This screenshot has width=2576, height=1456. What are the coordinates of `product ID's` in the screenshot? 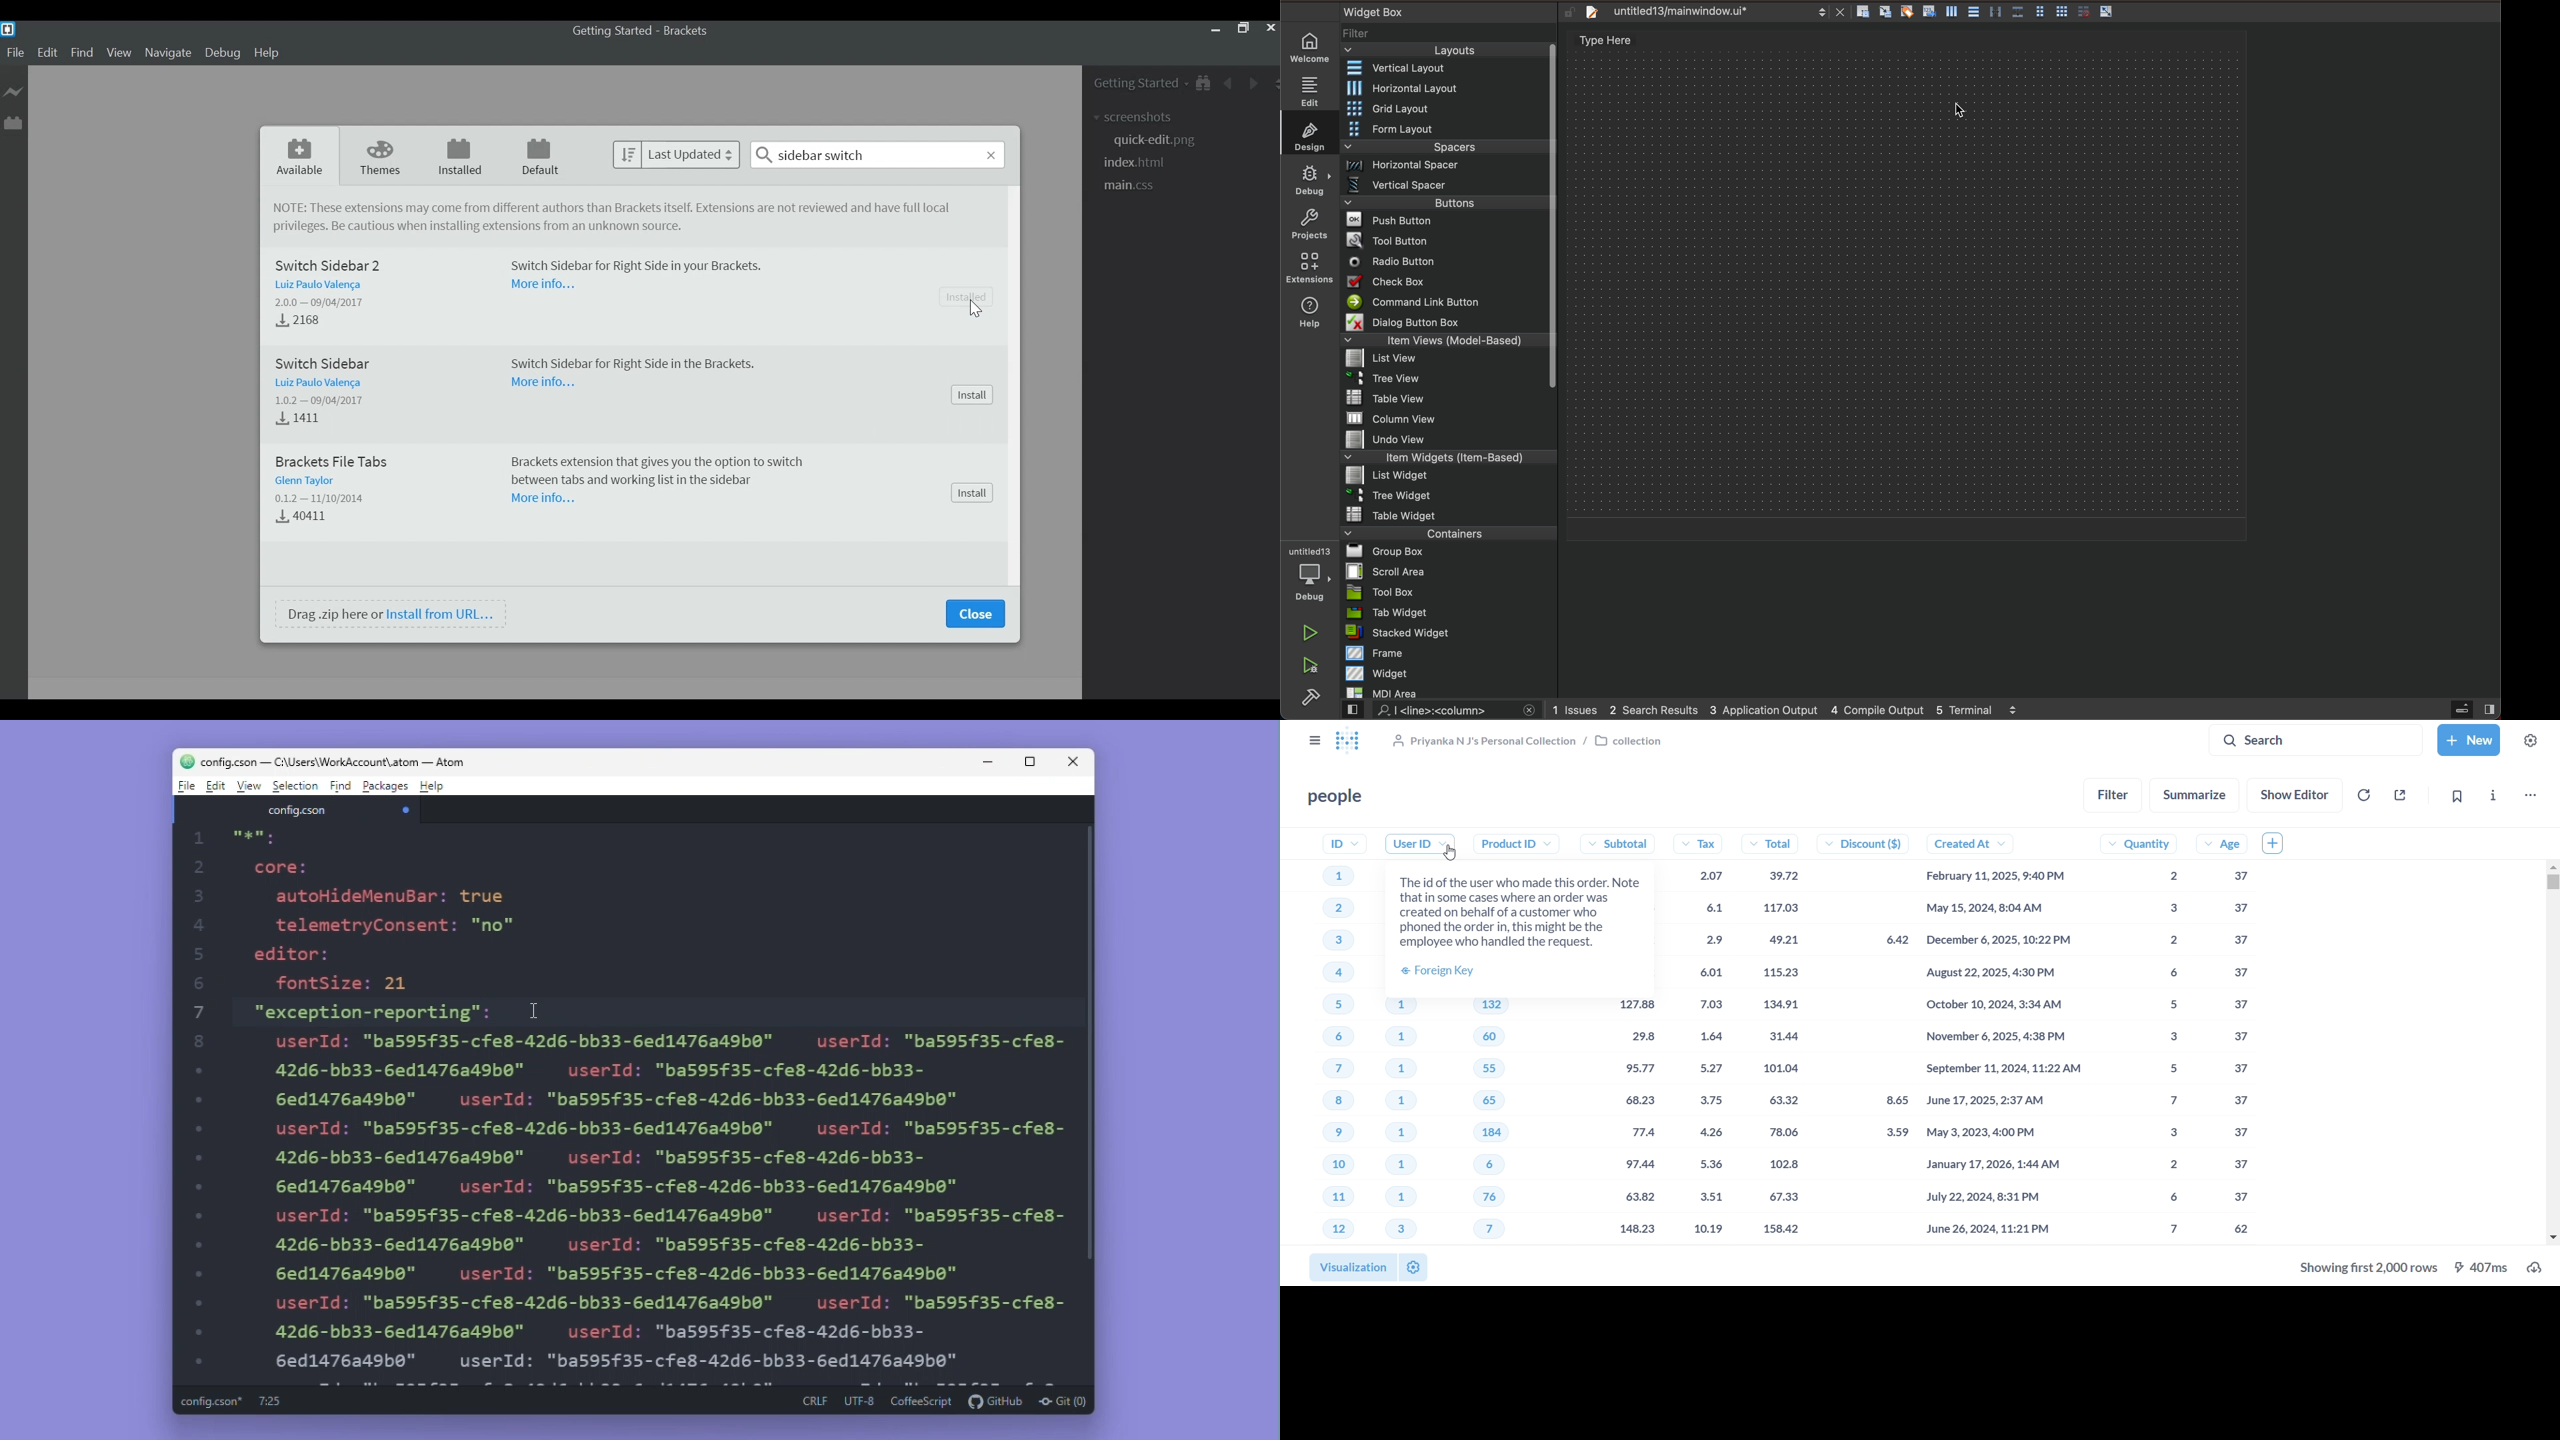 It's located at (1518, 1036).